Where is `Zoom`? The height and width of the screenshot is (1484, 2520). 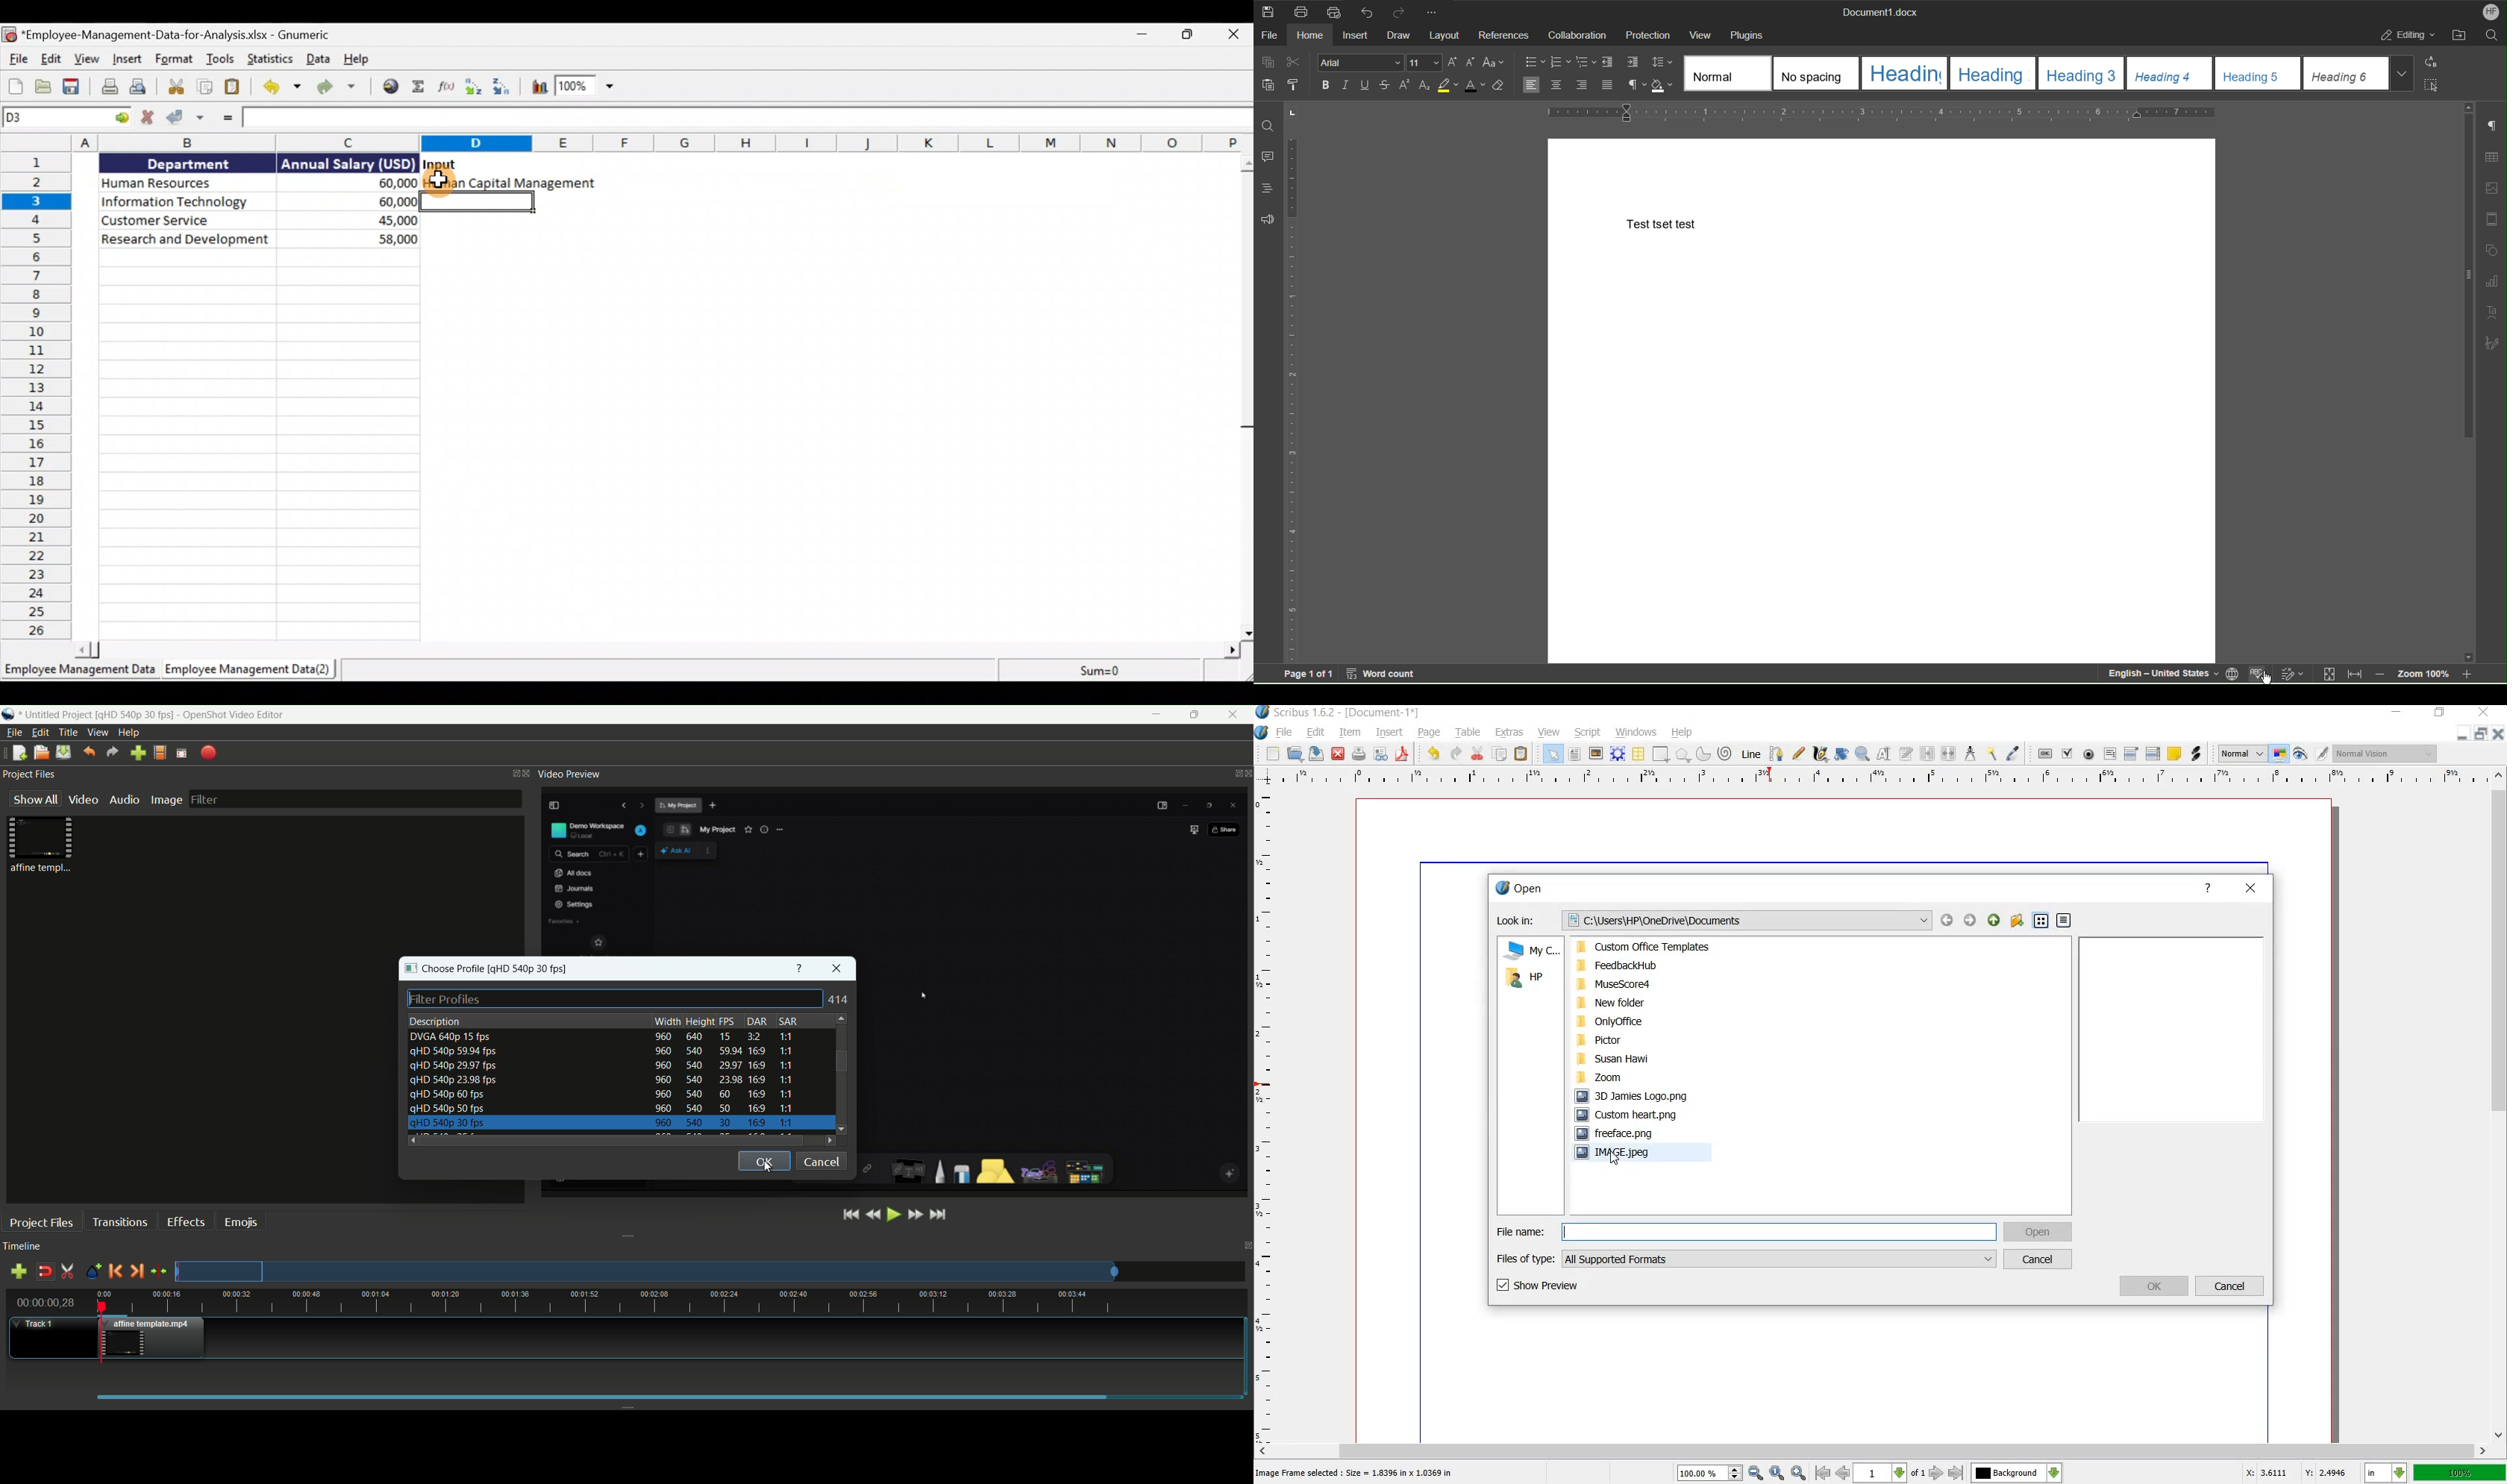
Zoom is located at coordinates (1601, 1077).